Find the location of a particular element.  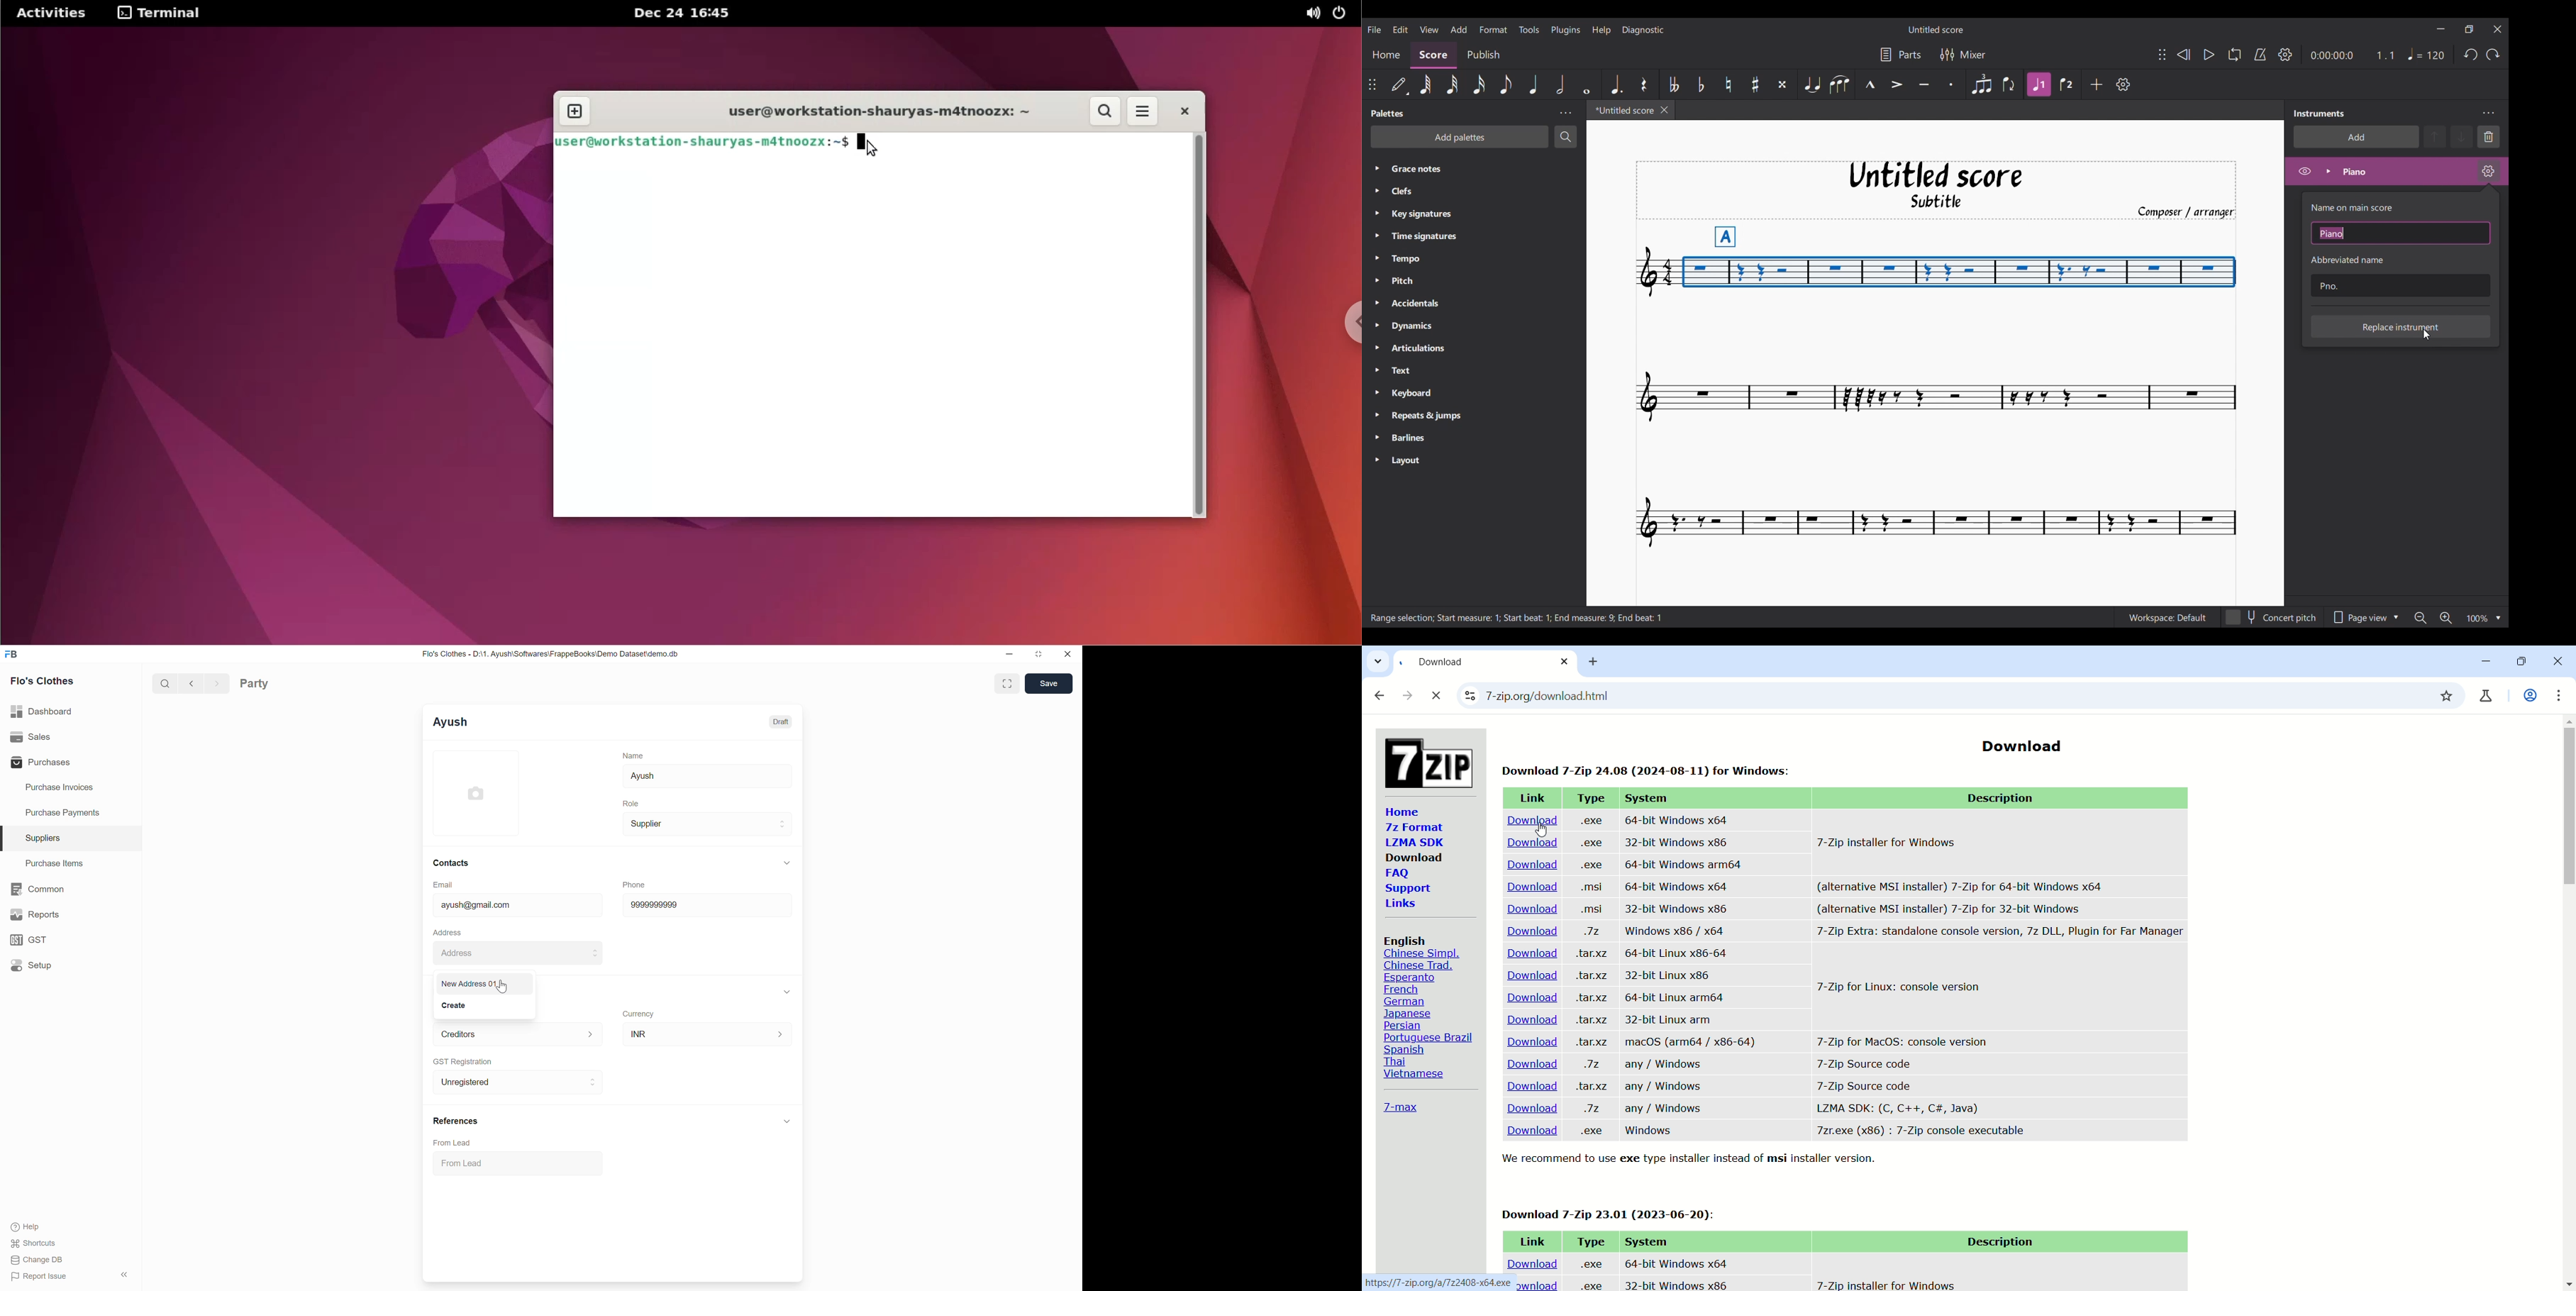

Help is located at coordinates (34, 1227).